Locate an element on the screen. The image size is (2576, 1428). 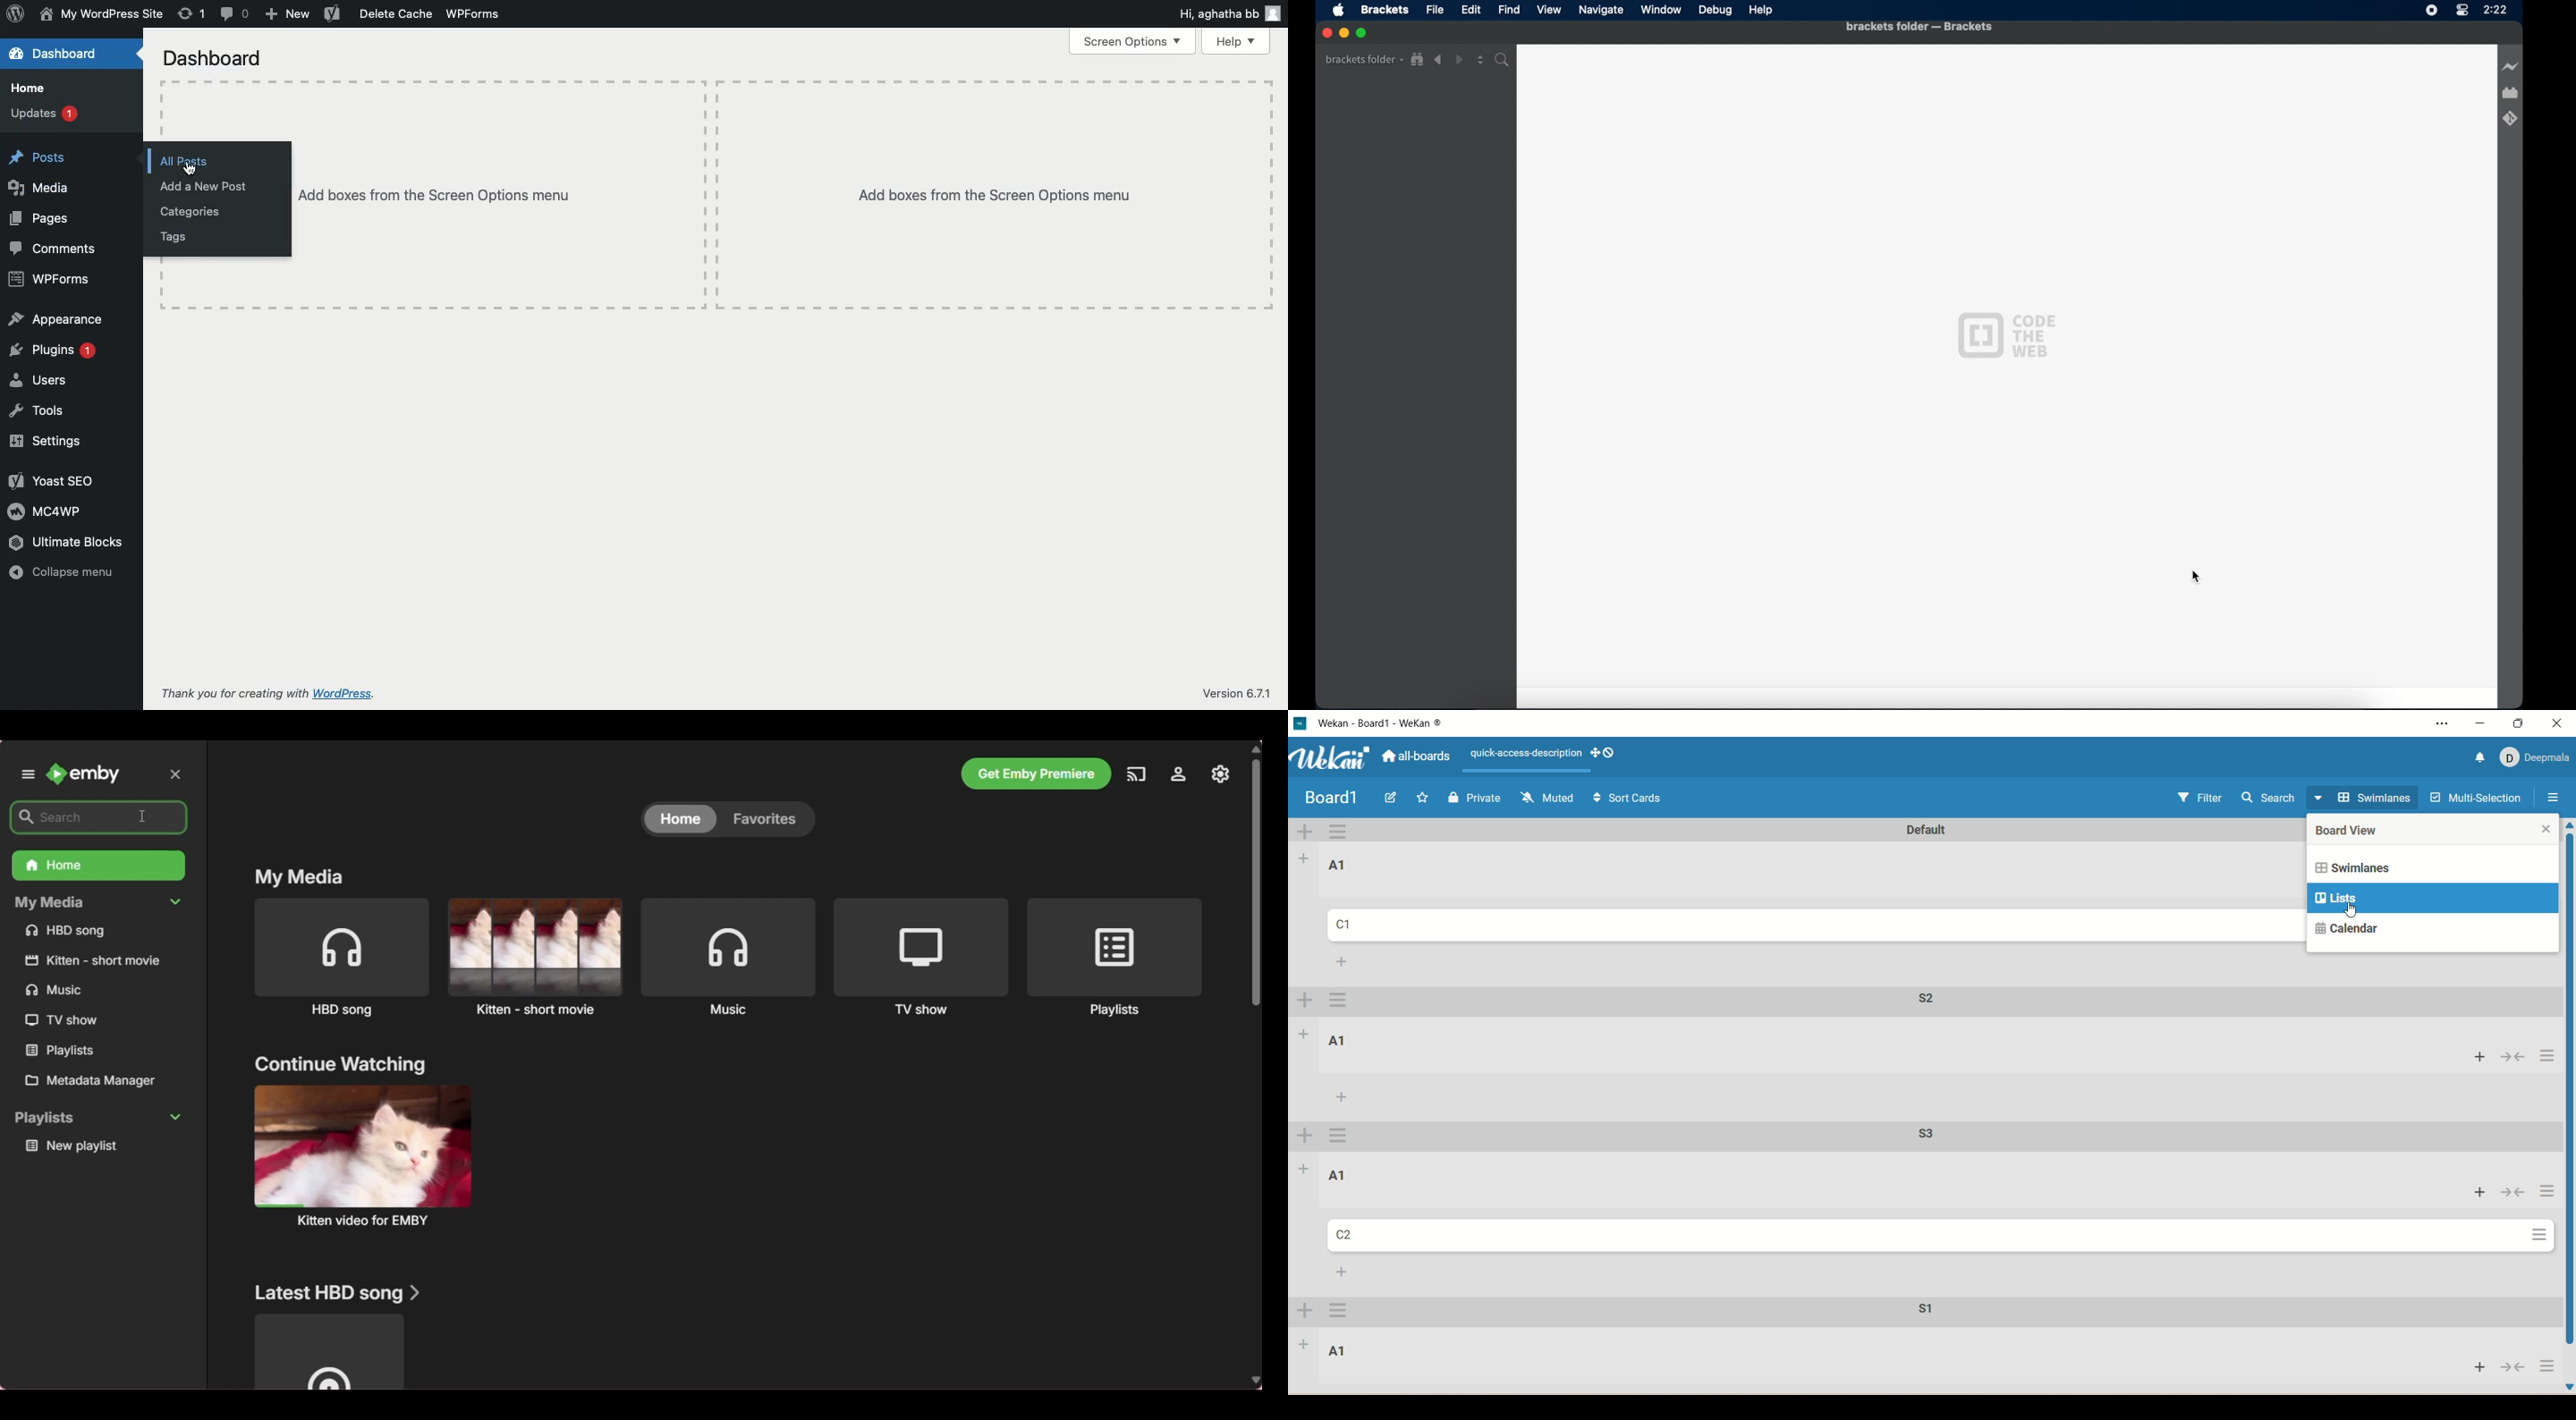
calendar is located at coordinates (2347, 927).